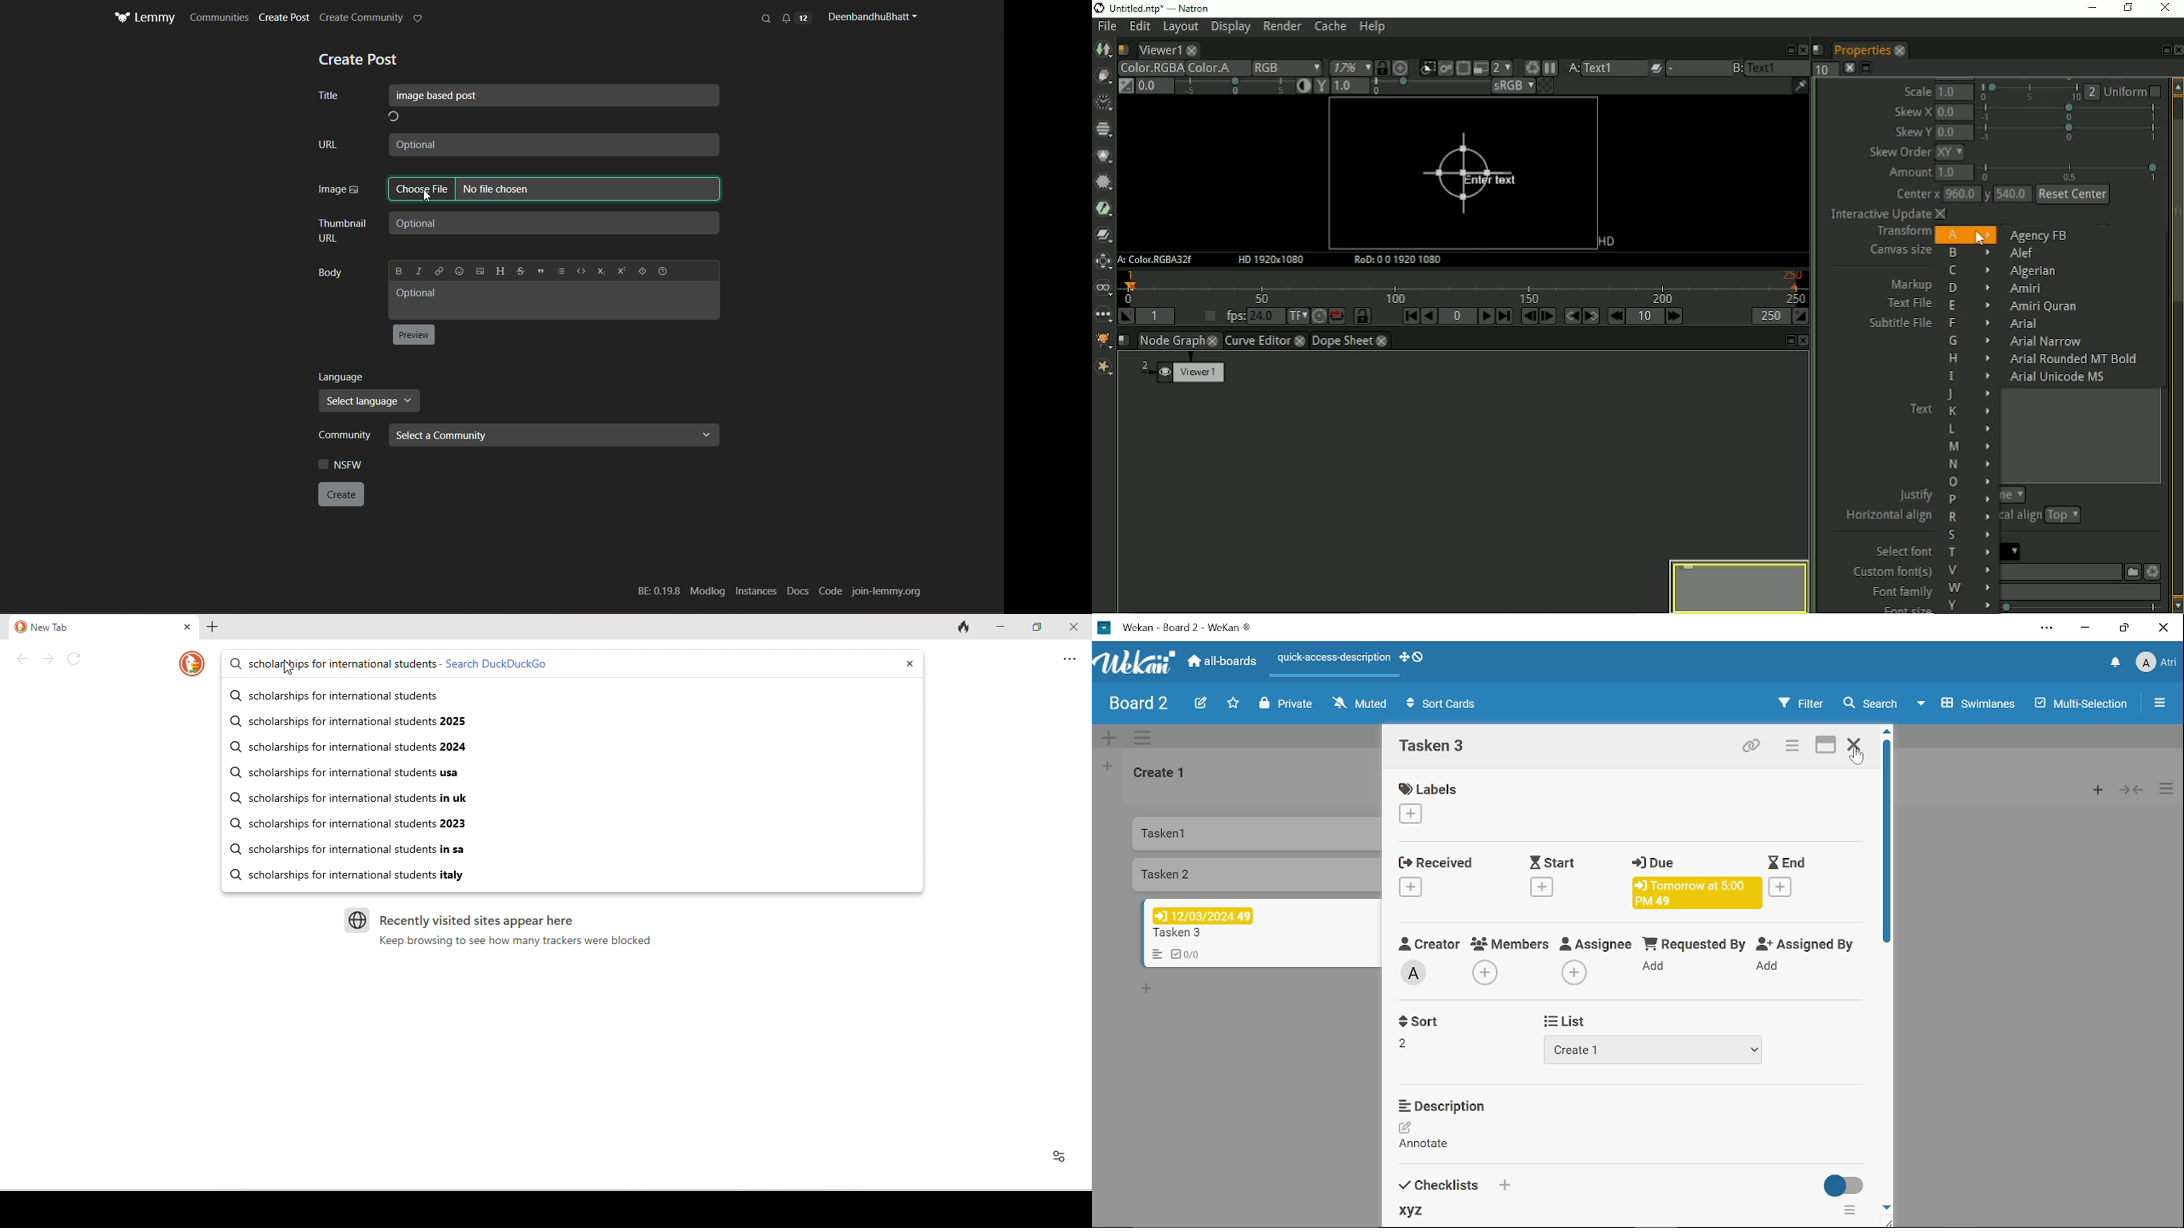  I want to click on Labels, so click(1426, 788).